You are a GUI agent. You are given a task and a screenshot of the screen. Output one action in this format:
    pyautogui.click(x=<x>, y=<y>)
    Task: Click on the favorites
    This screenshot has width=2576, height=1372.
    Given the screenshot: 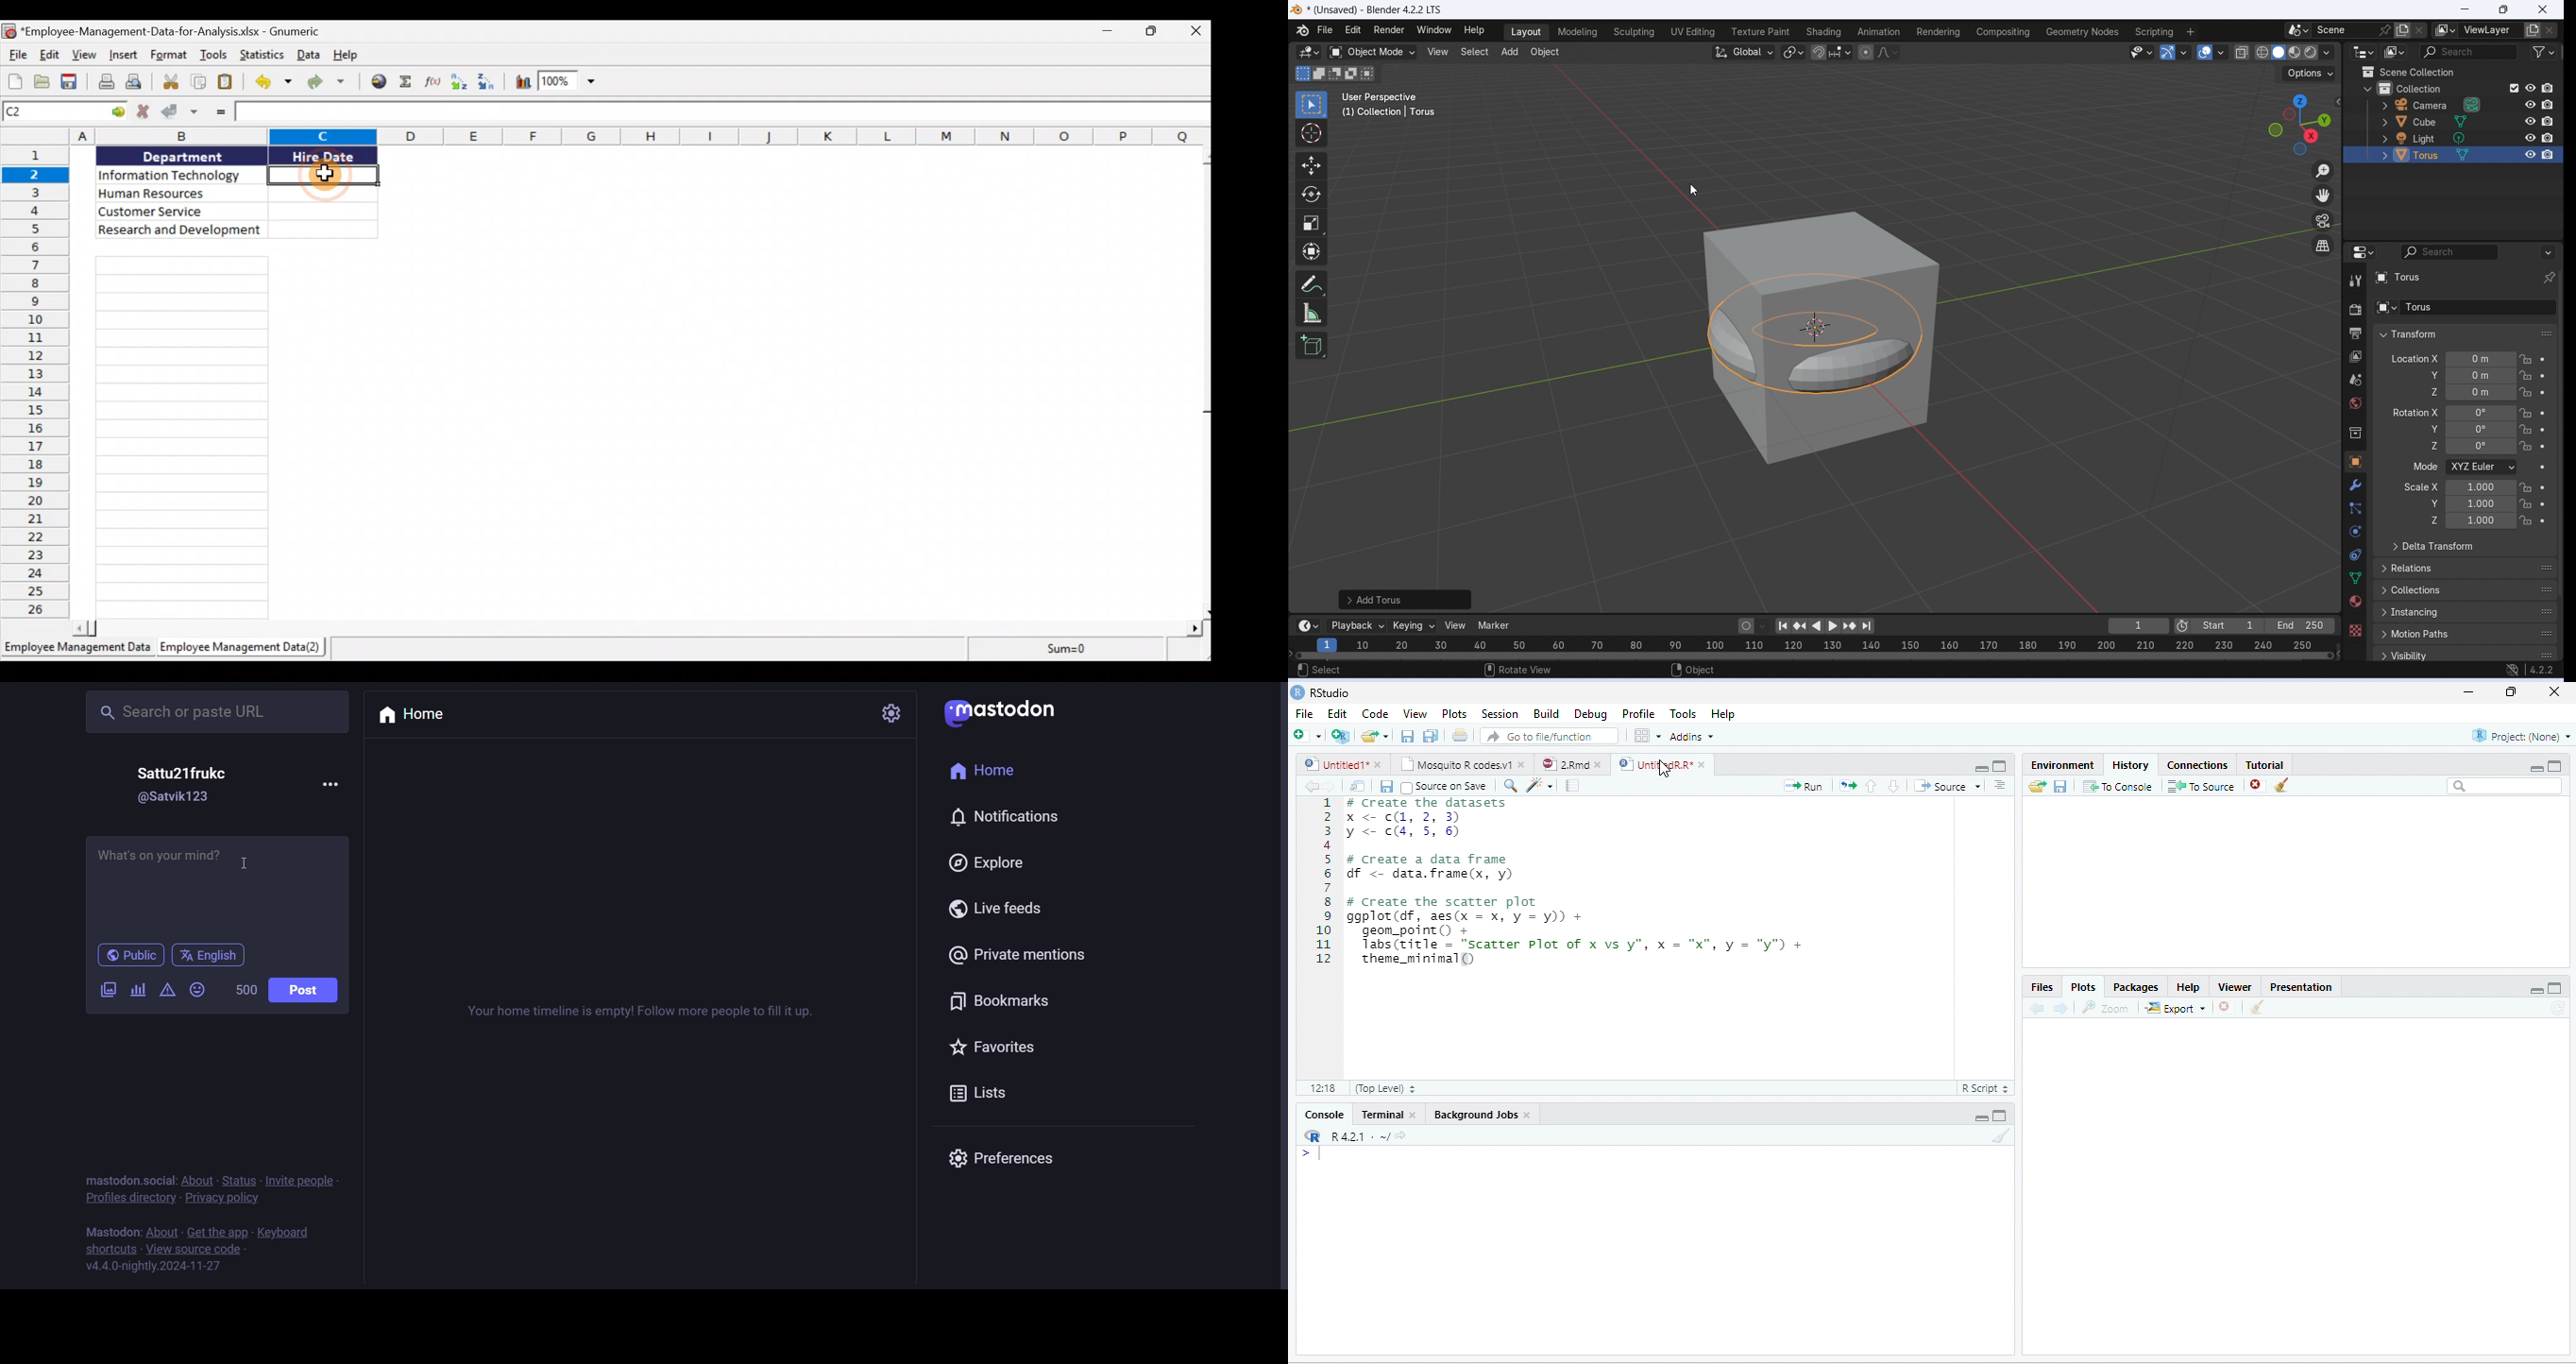 What is the action you would take?
    pyautogui.click(x=993, y=1049)
    